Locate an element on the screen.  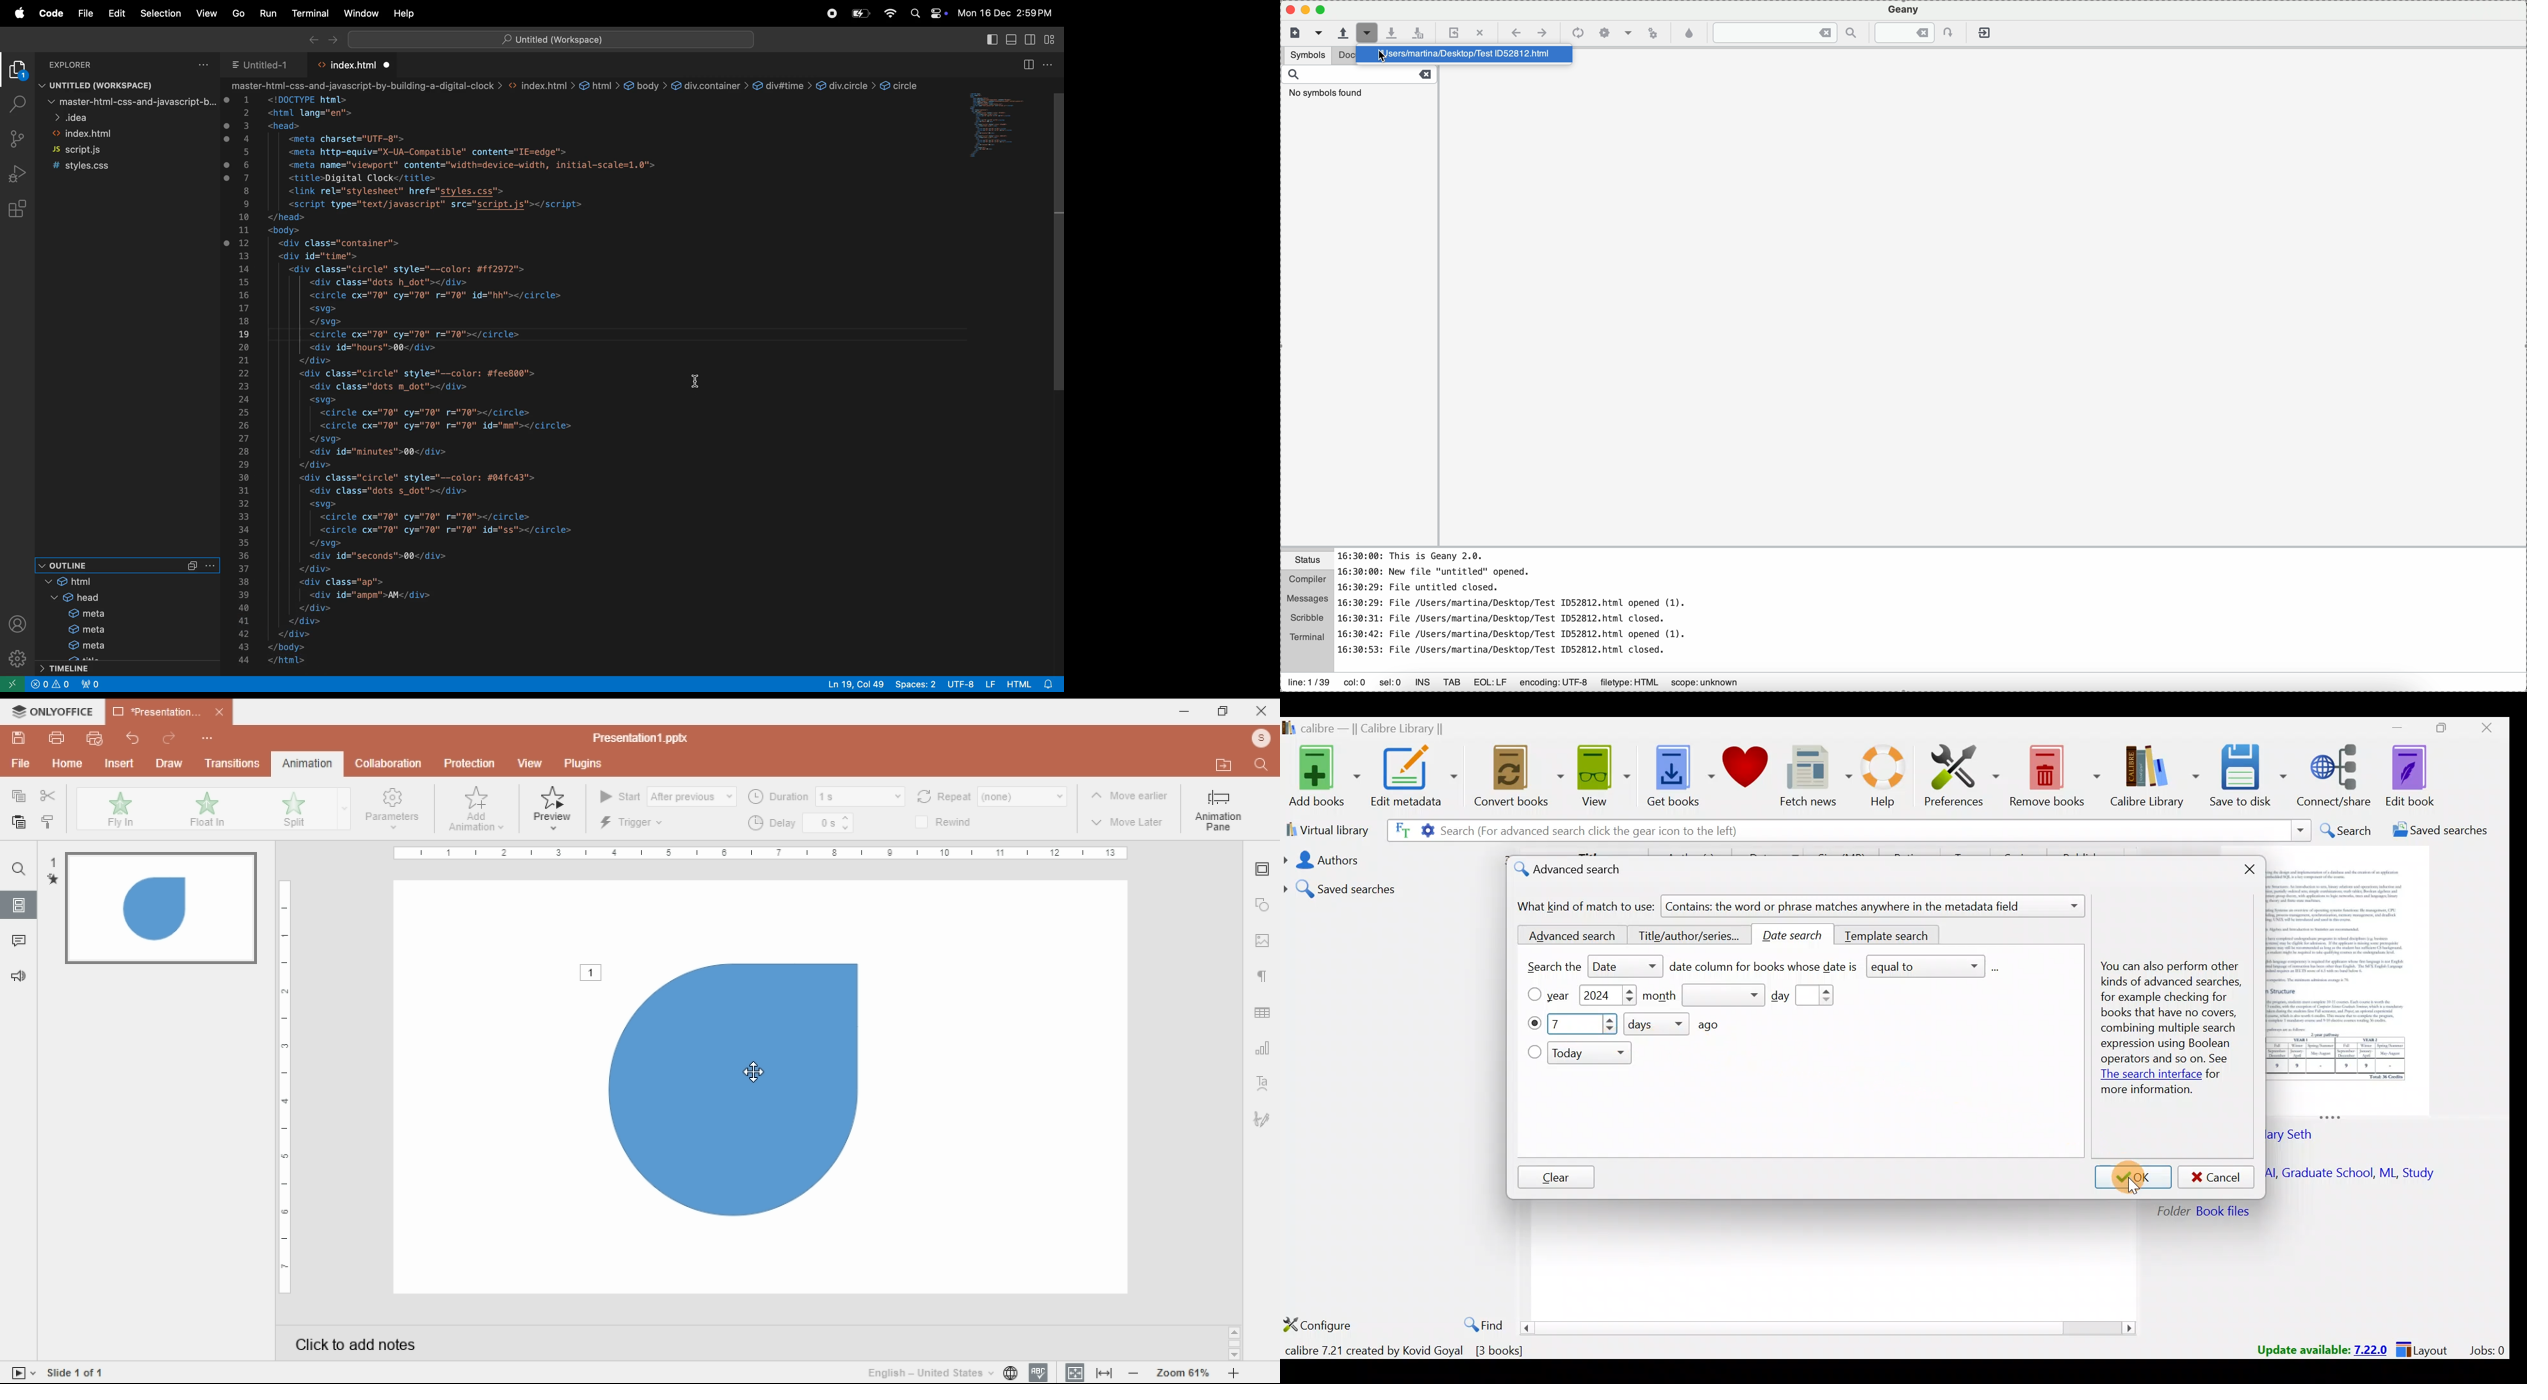
Today is located at coordinates (1592, 1055).